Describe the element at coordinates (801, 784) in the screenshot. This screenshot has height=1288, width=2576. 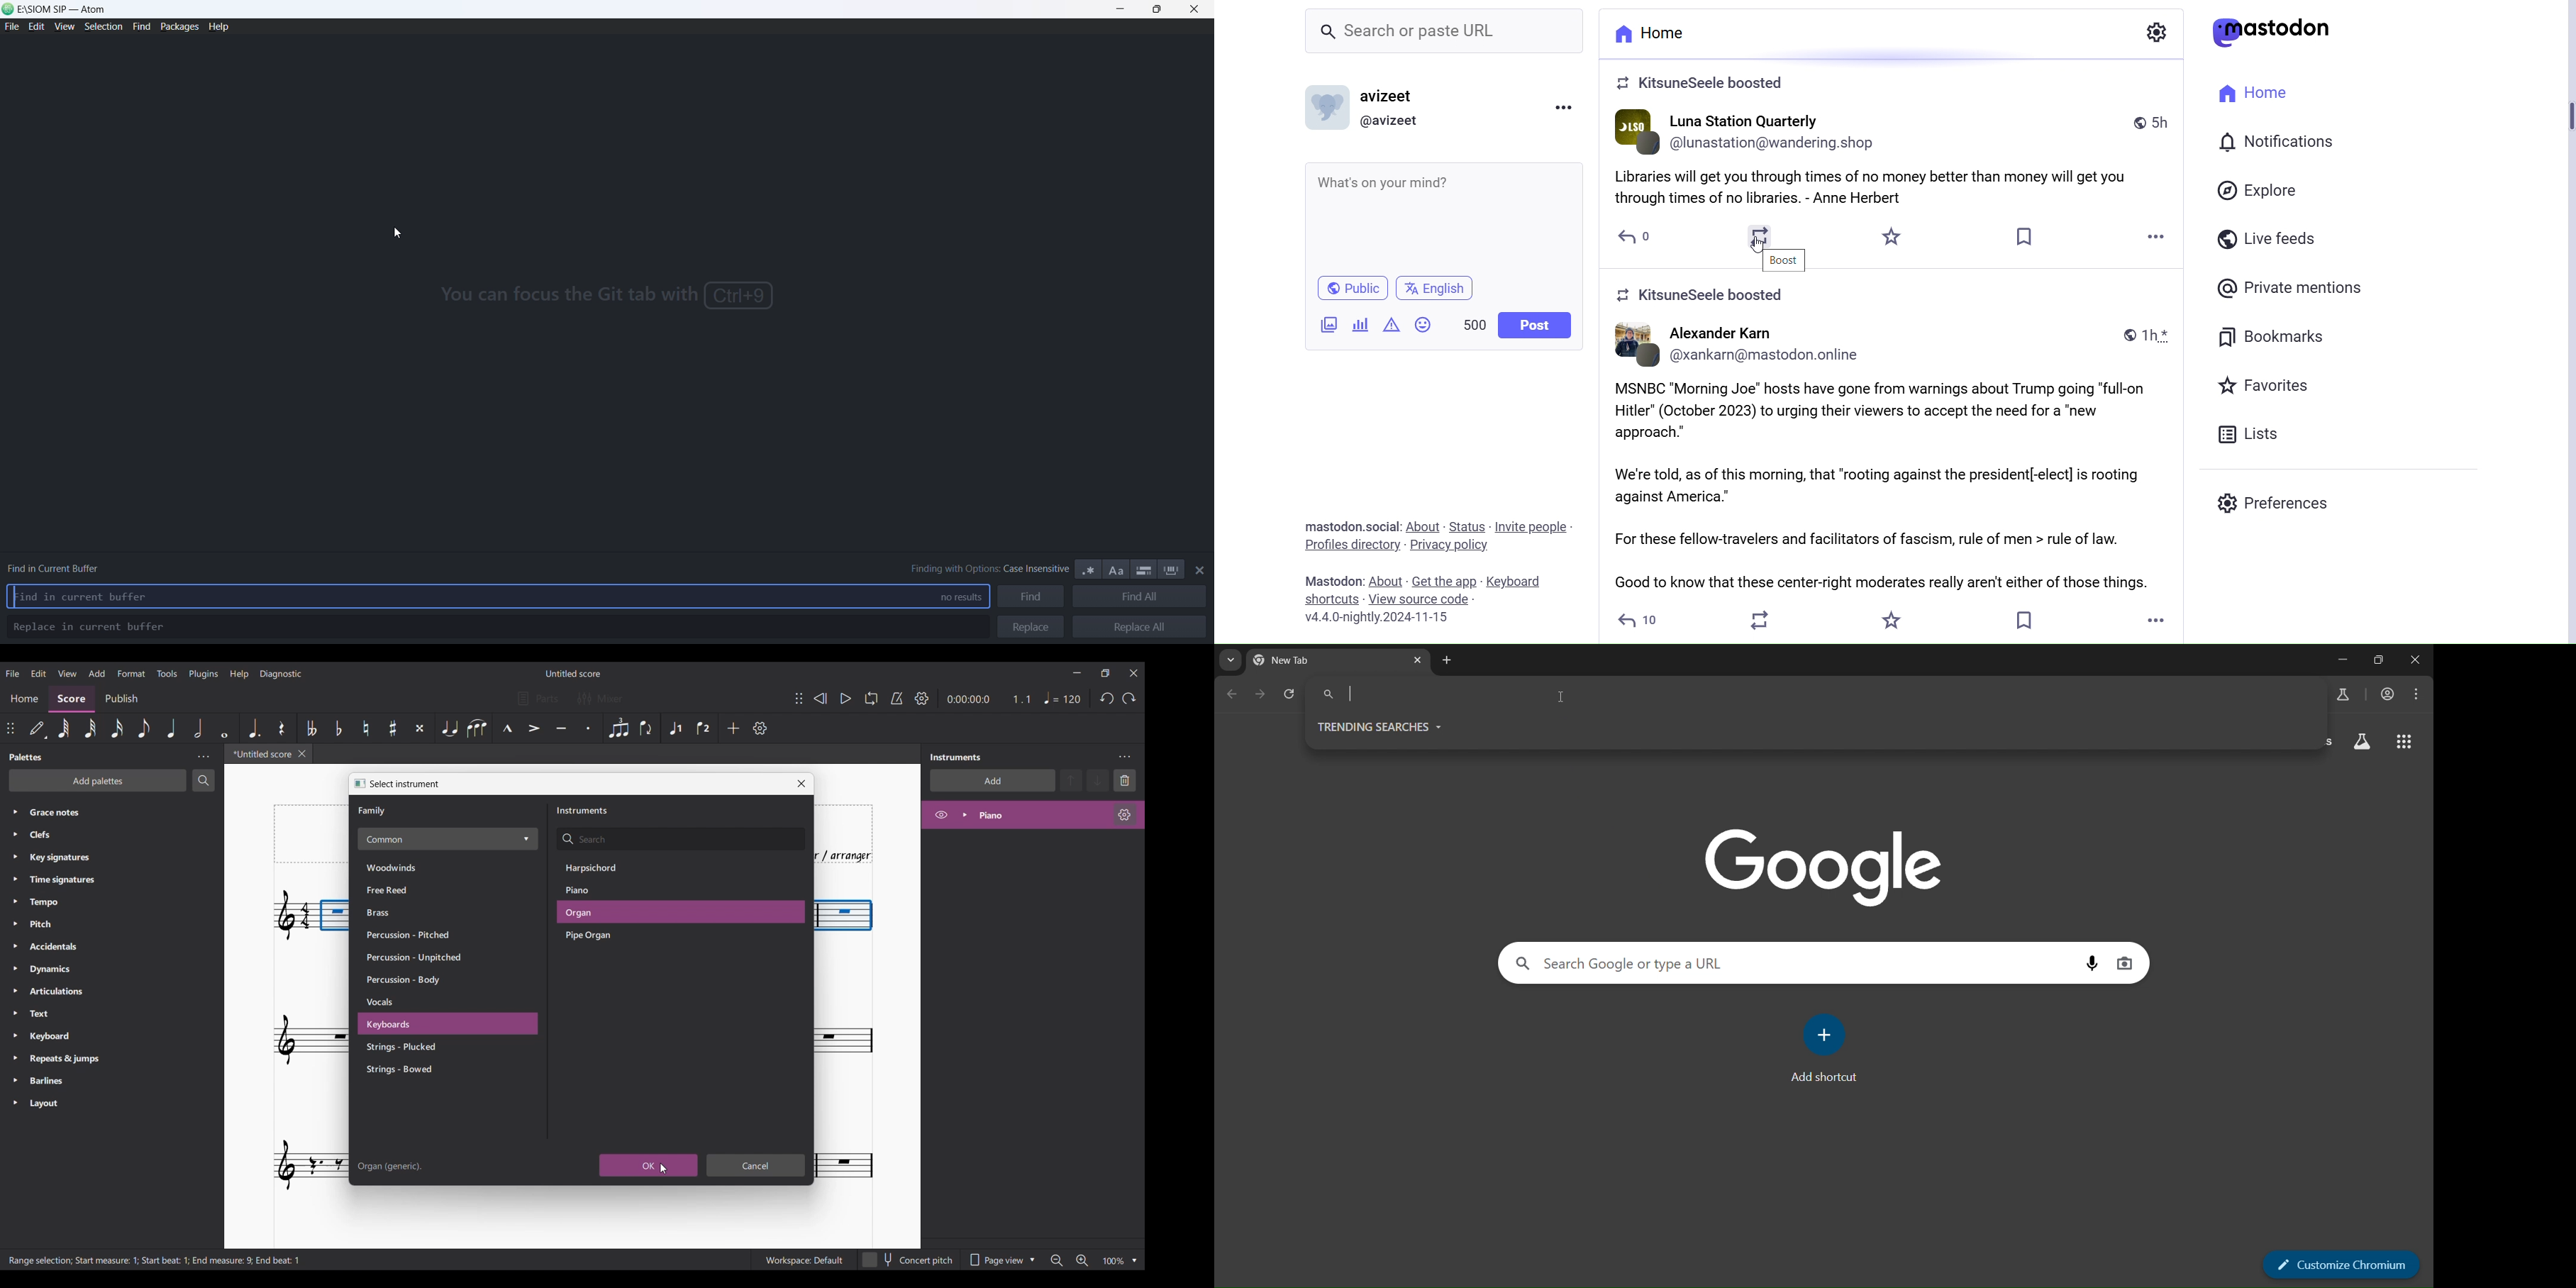
I see `Close` at that location.